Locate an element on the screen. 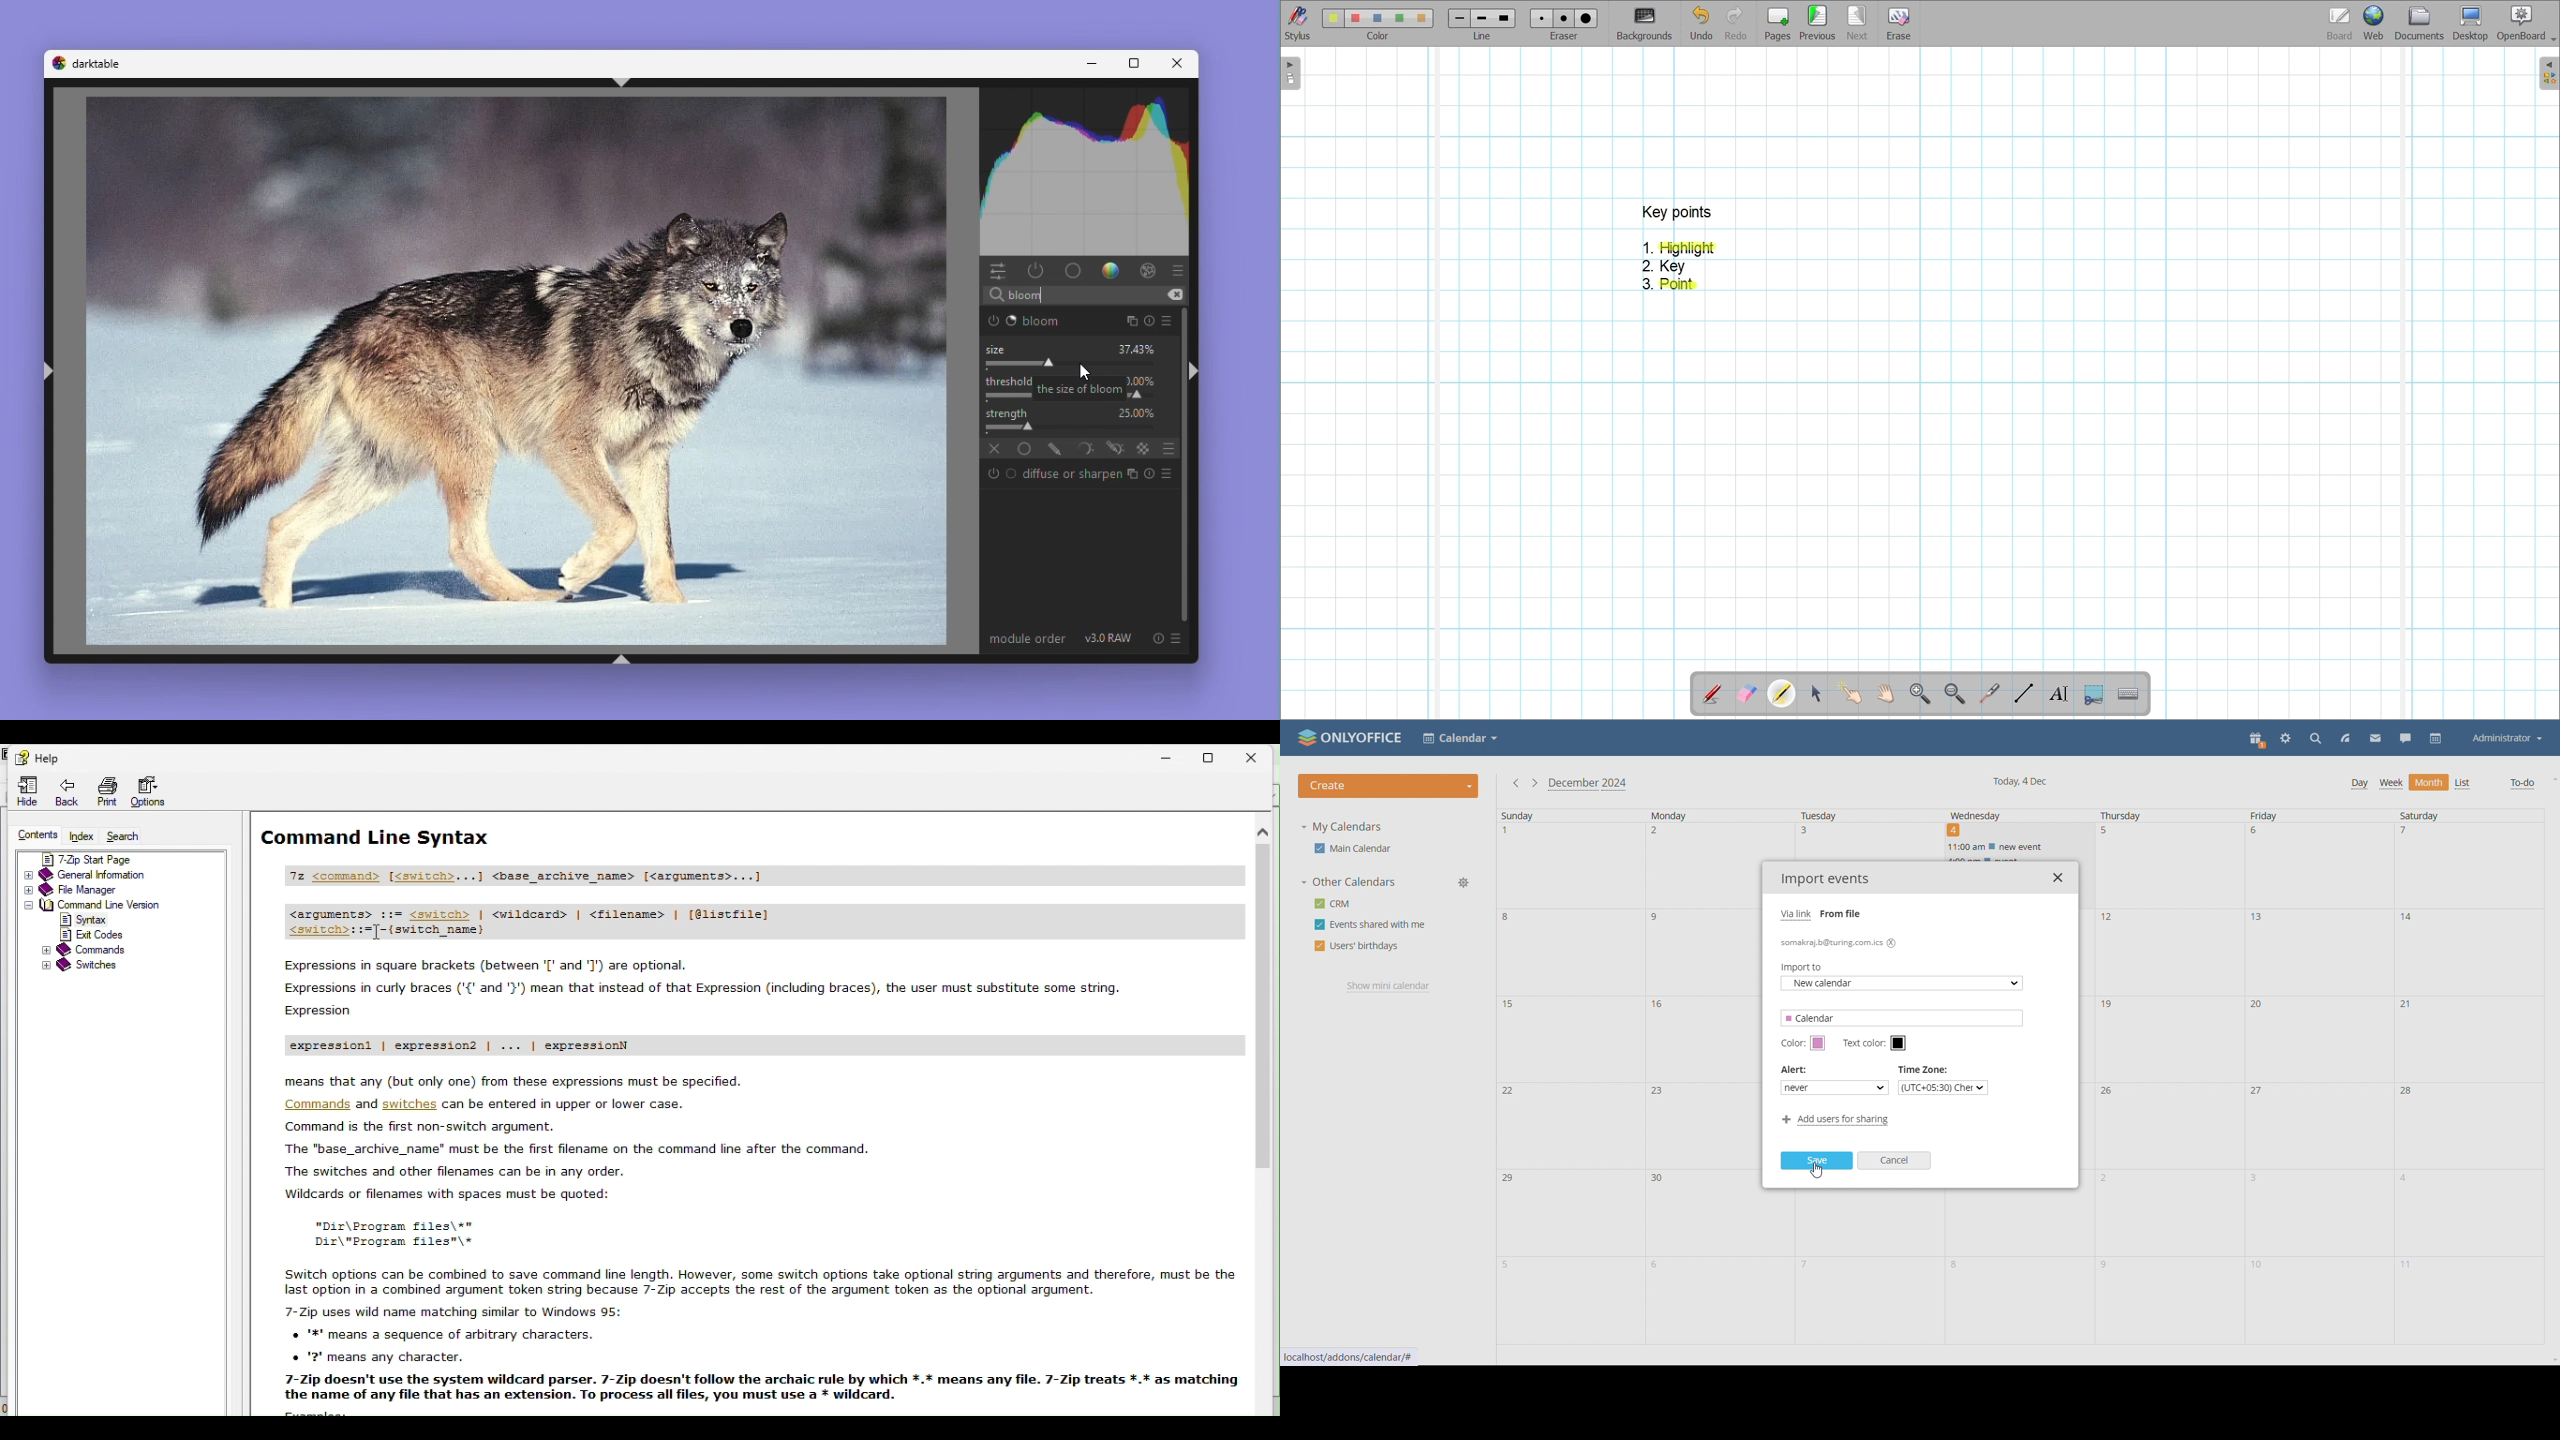 This screenshot has height=1456, width=2576. Web is located at coordinates (2373, 23).